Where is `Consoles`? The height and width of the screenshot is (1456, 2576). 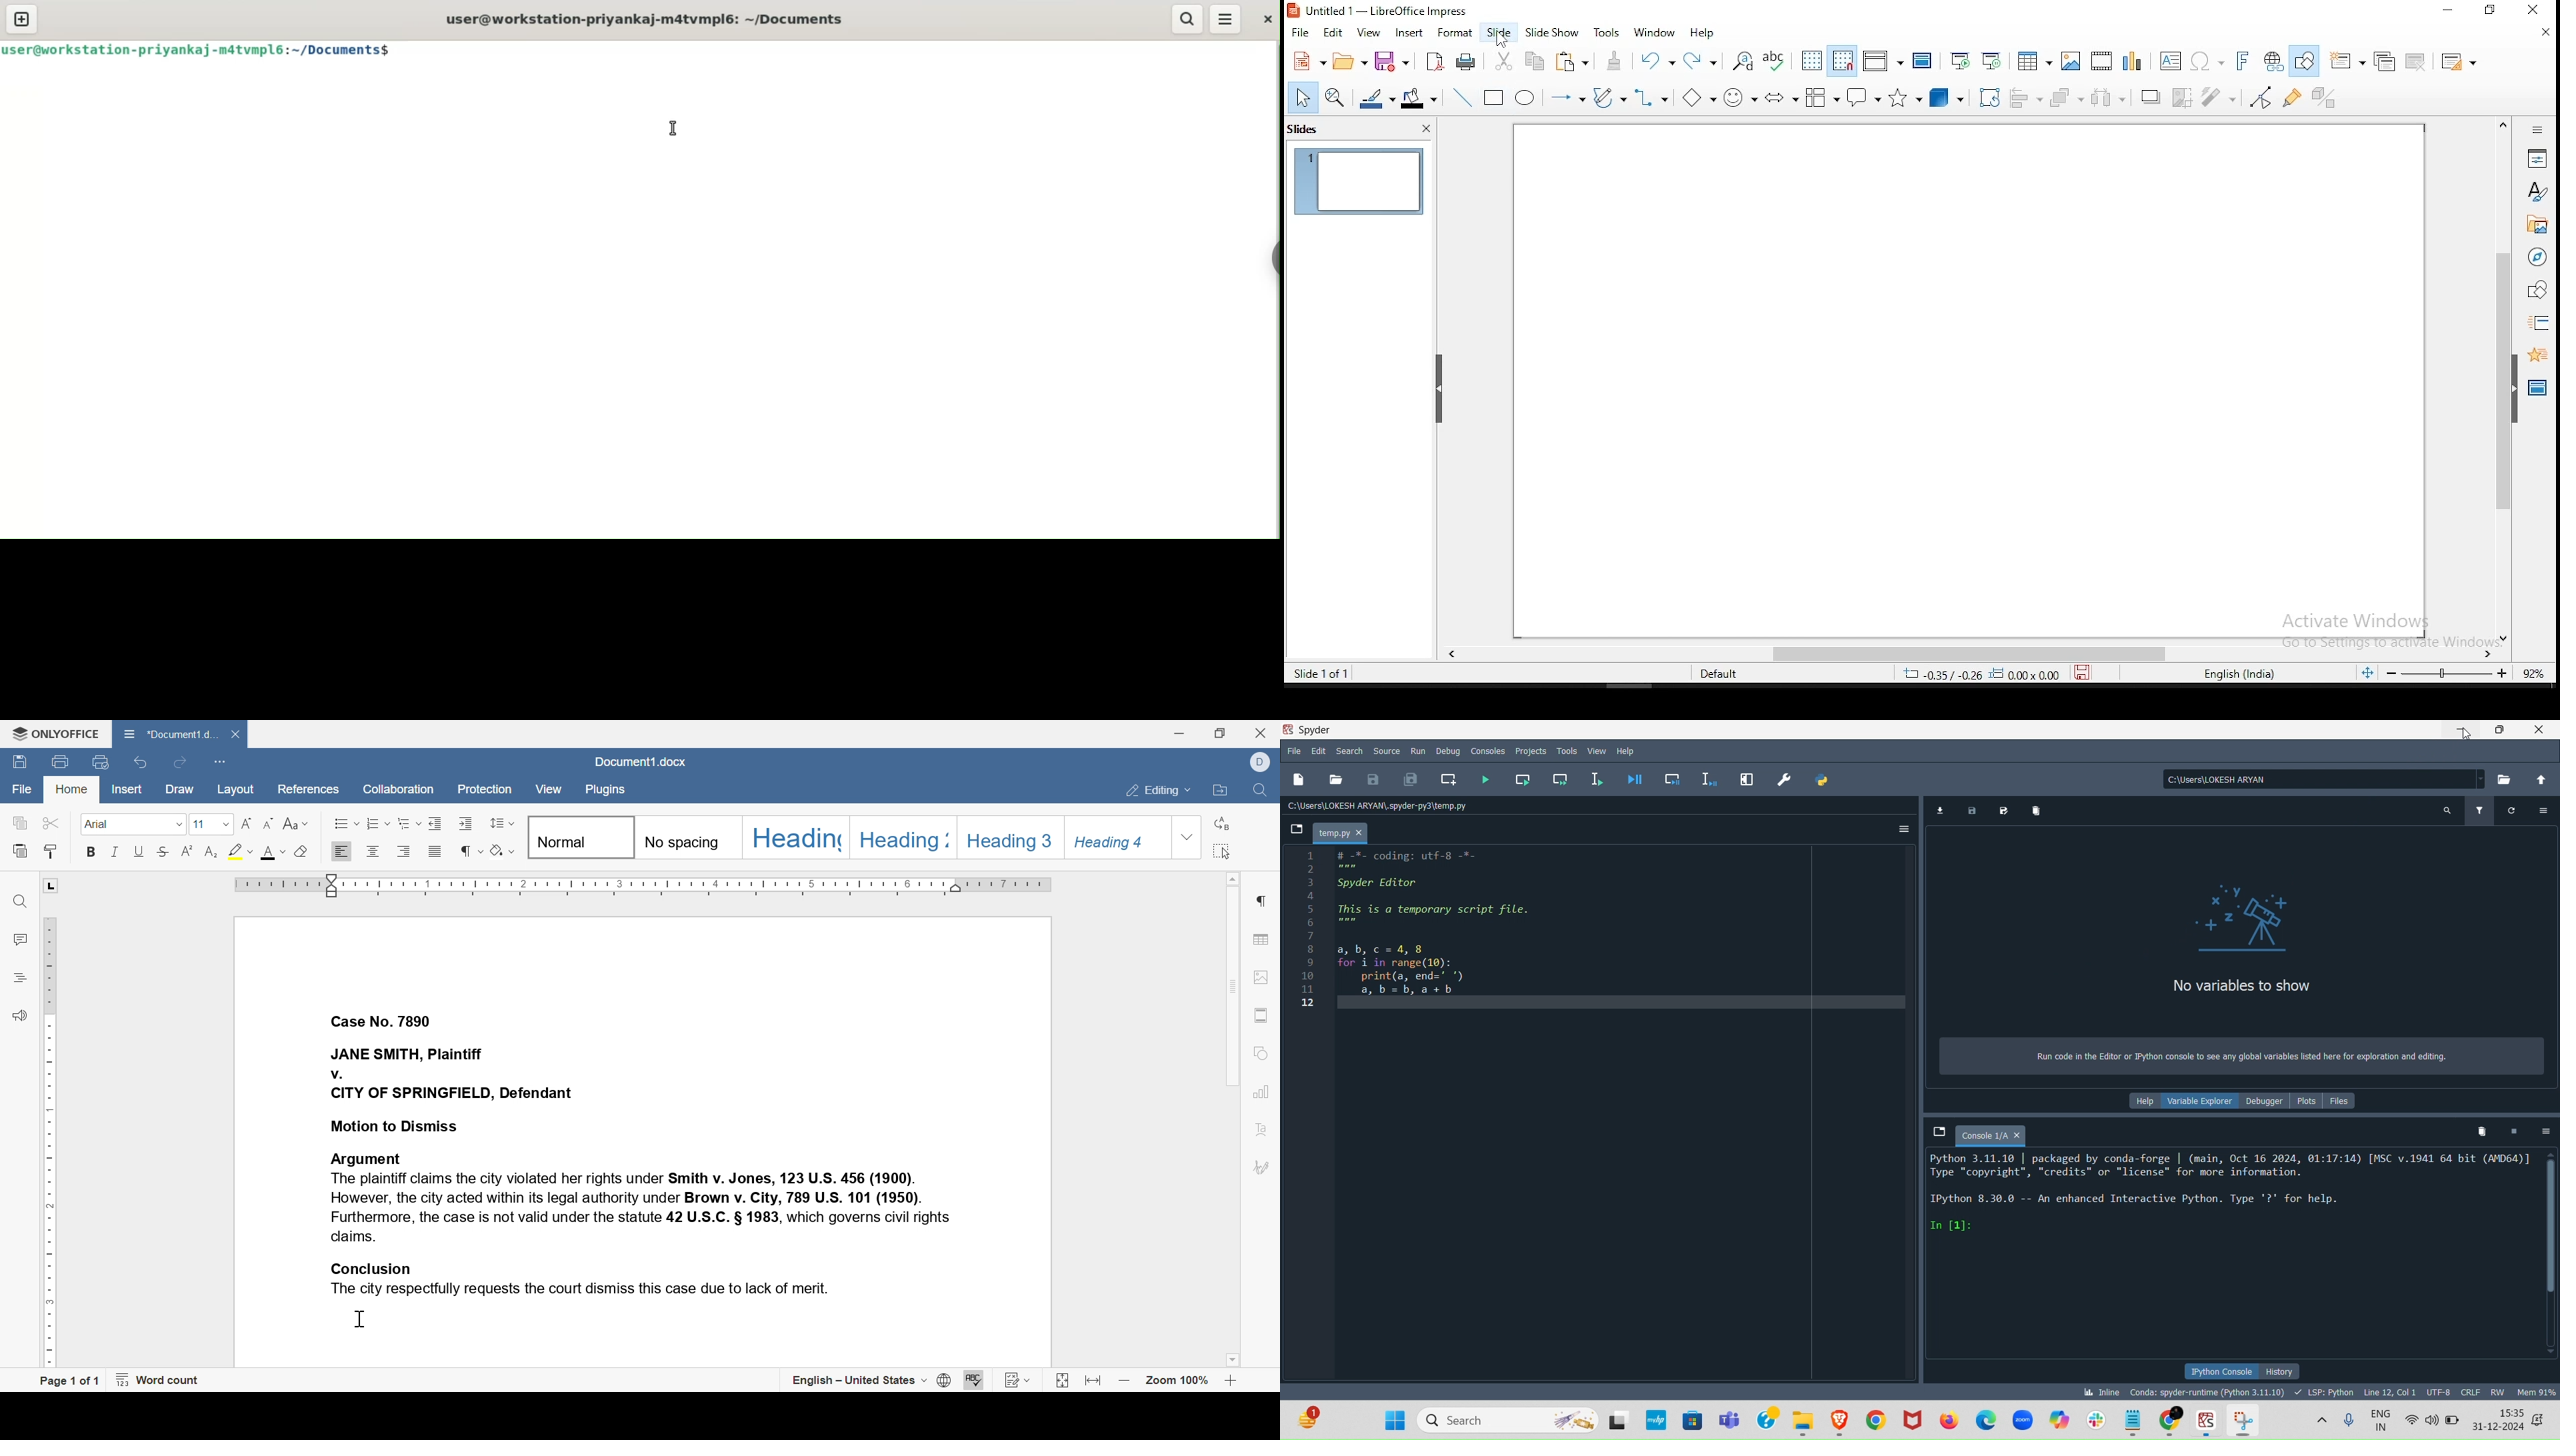
Consoles is located at coordinates (1487, 752).